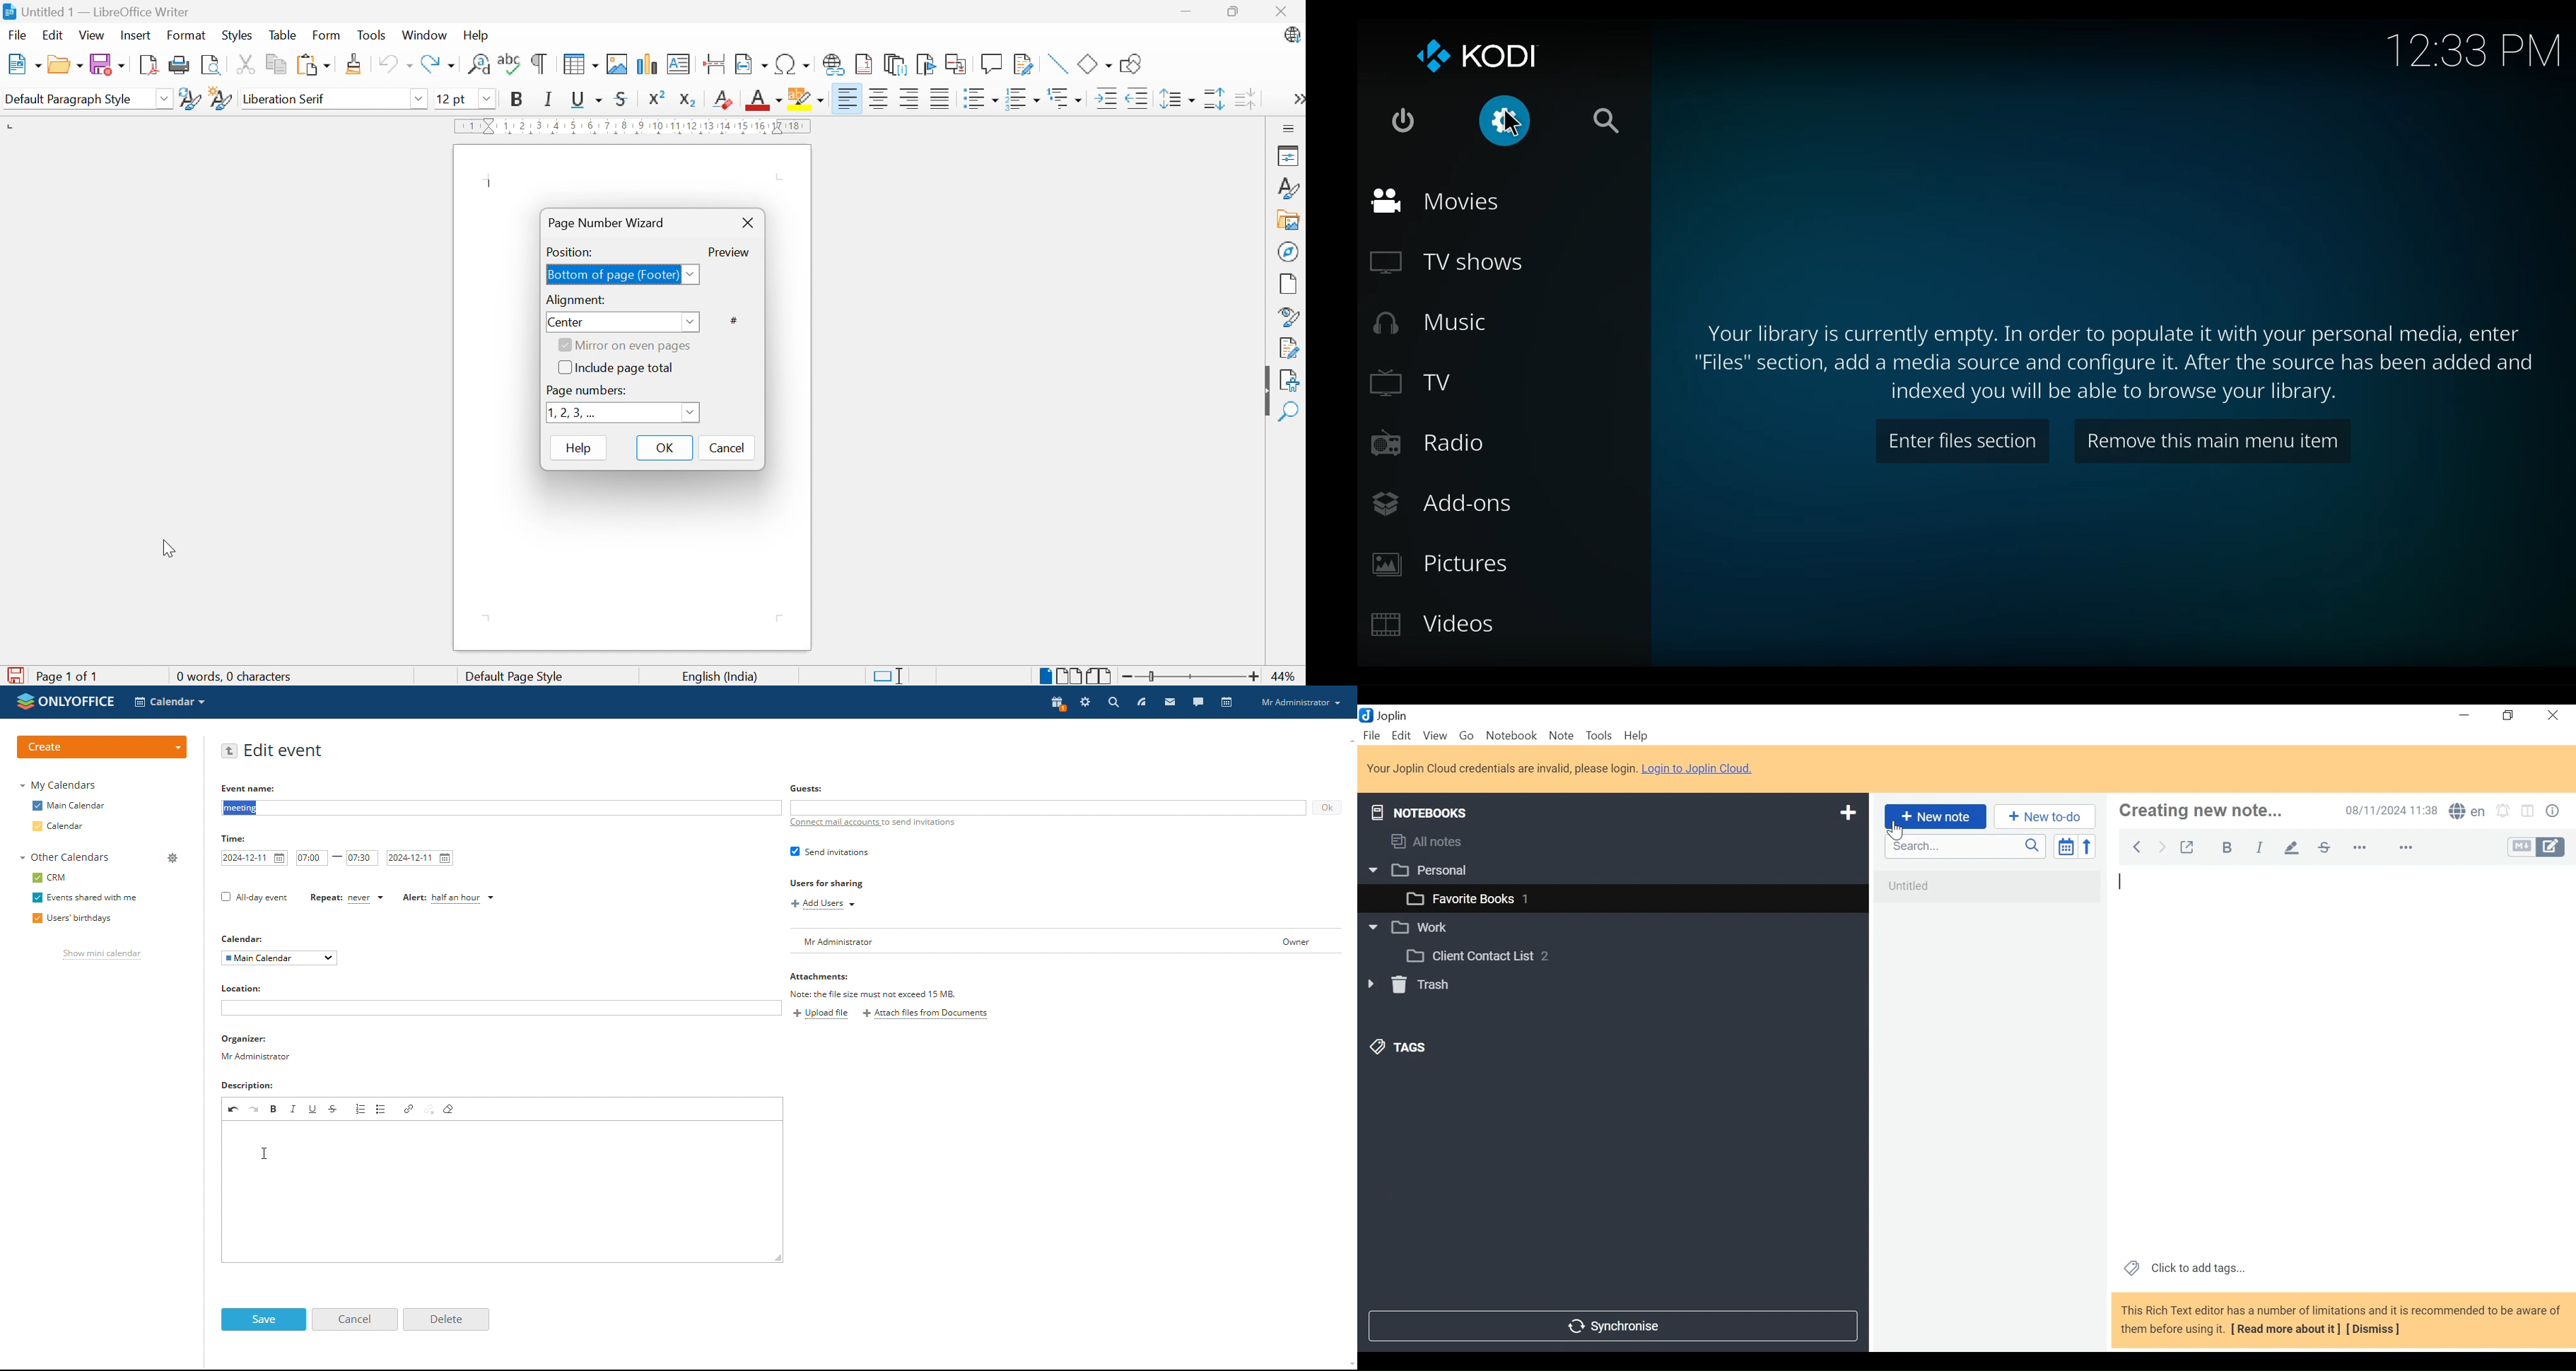 Image resolution: width=2576 pixels, height=1372 pixels. I want to click on 44%, so click(1286, 677).